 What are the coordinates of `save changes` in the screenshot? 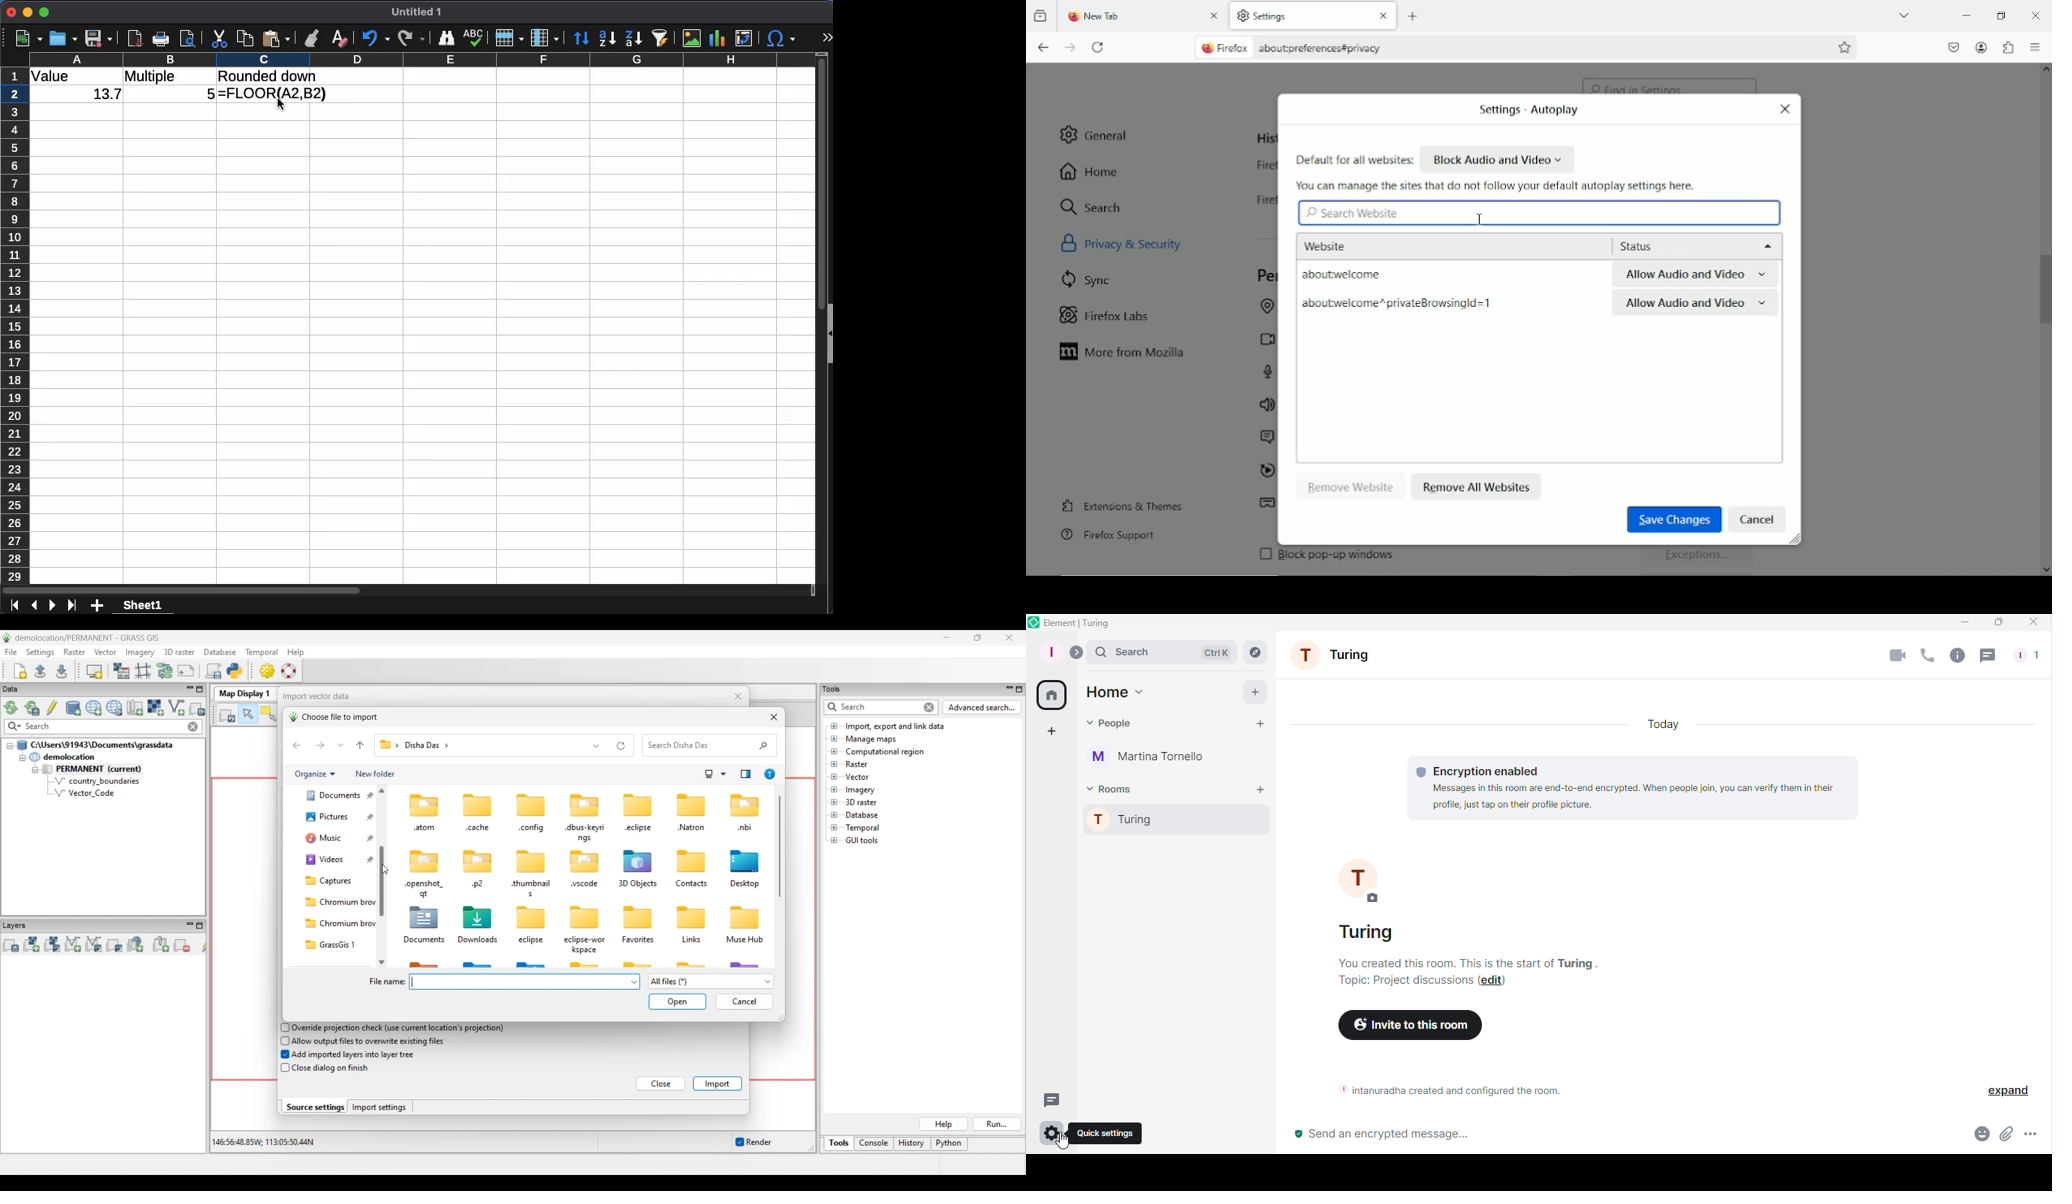 It's located at (1671, 519).